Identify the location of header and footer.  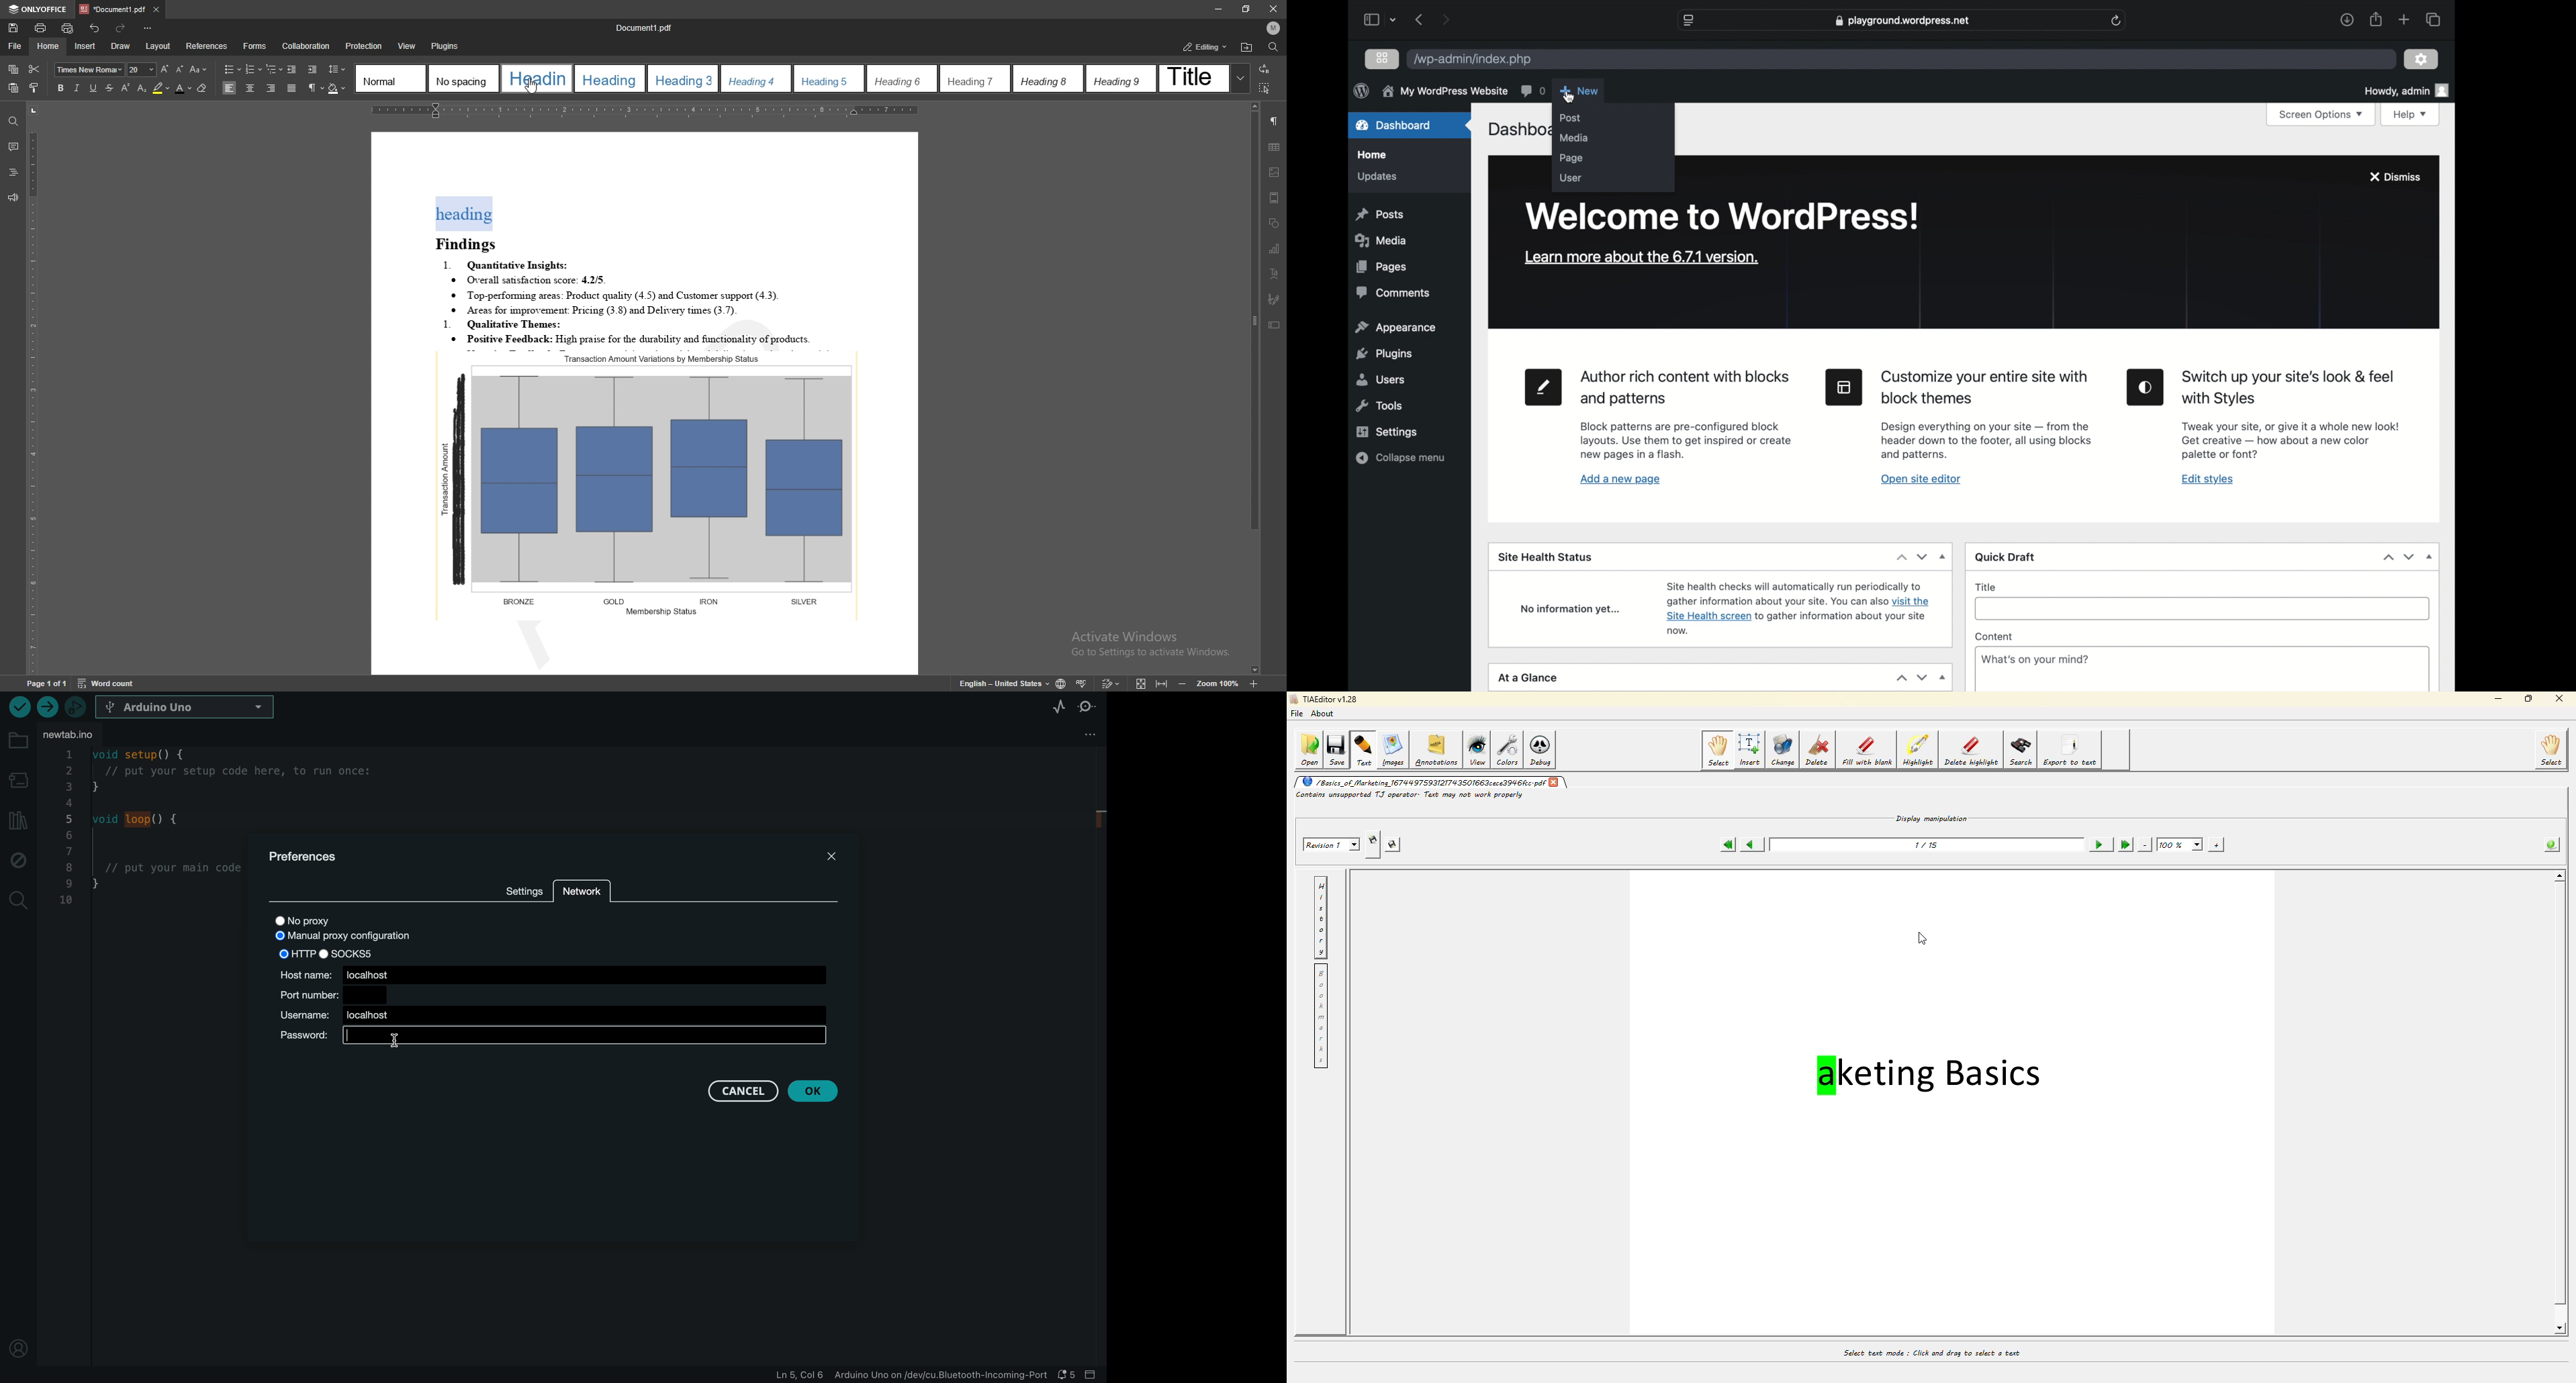
(1274, 198).